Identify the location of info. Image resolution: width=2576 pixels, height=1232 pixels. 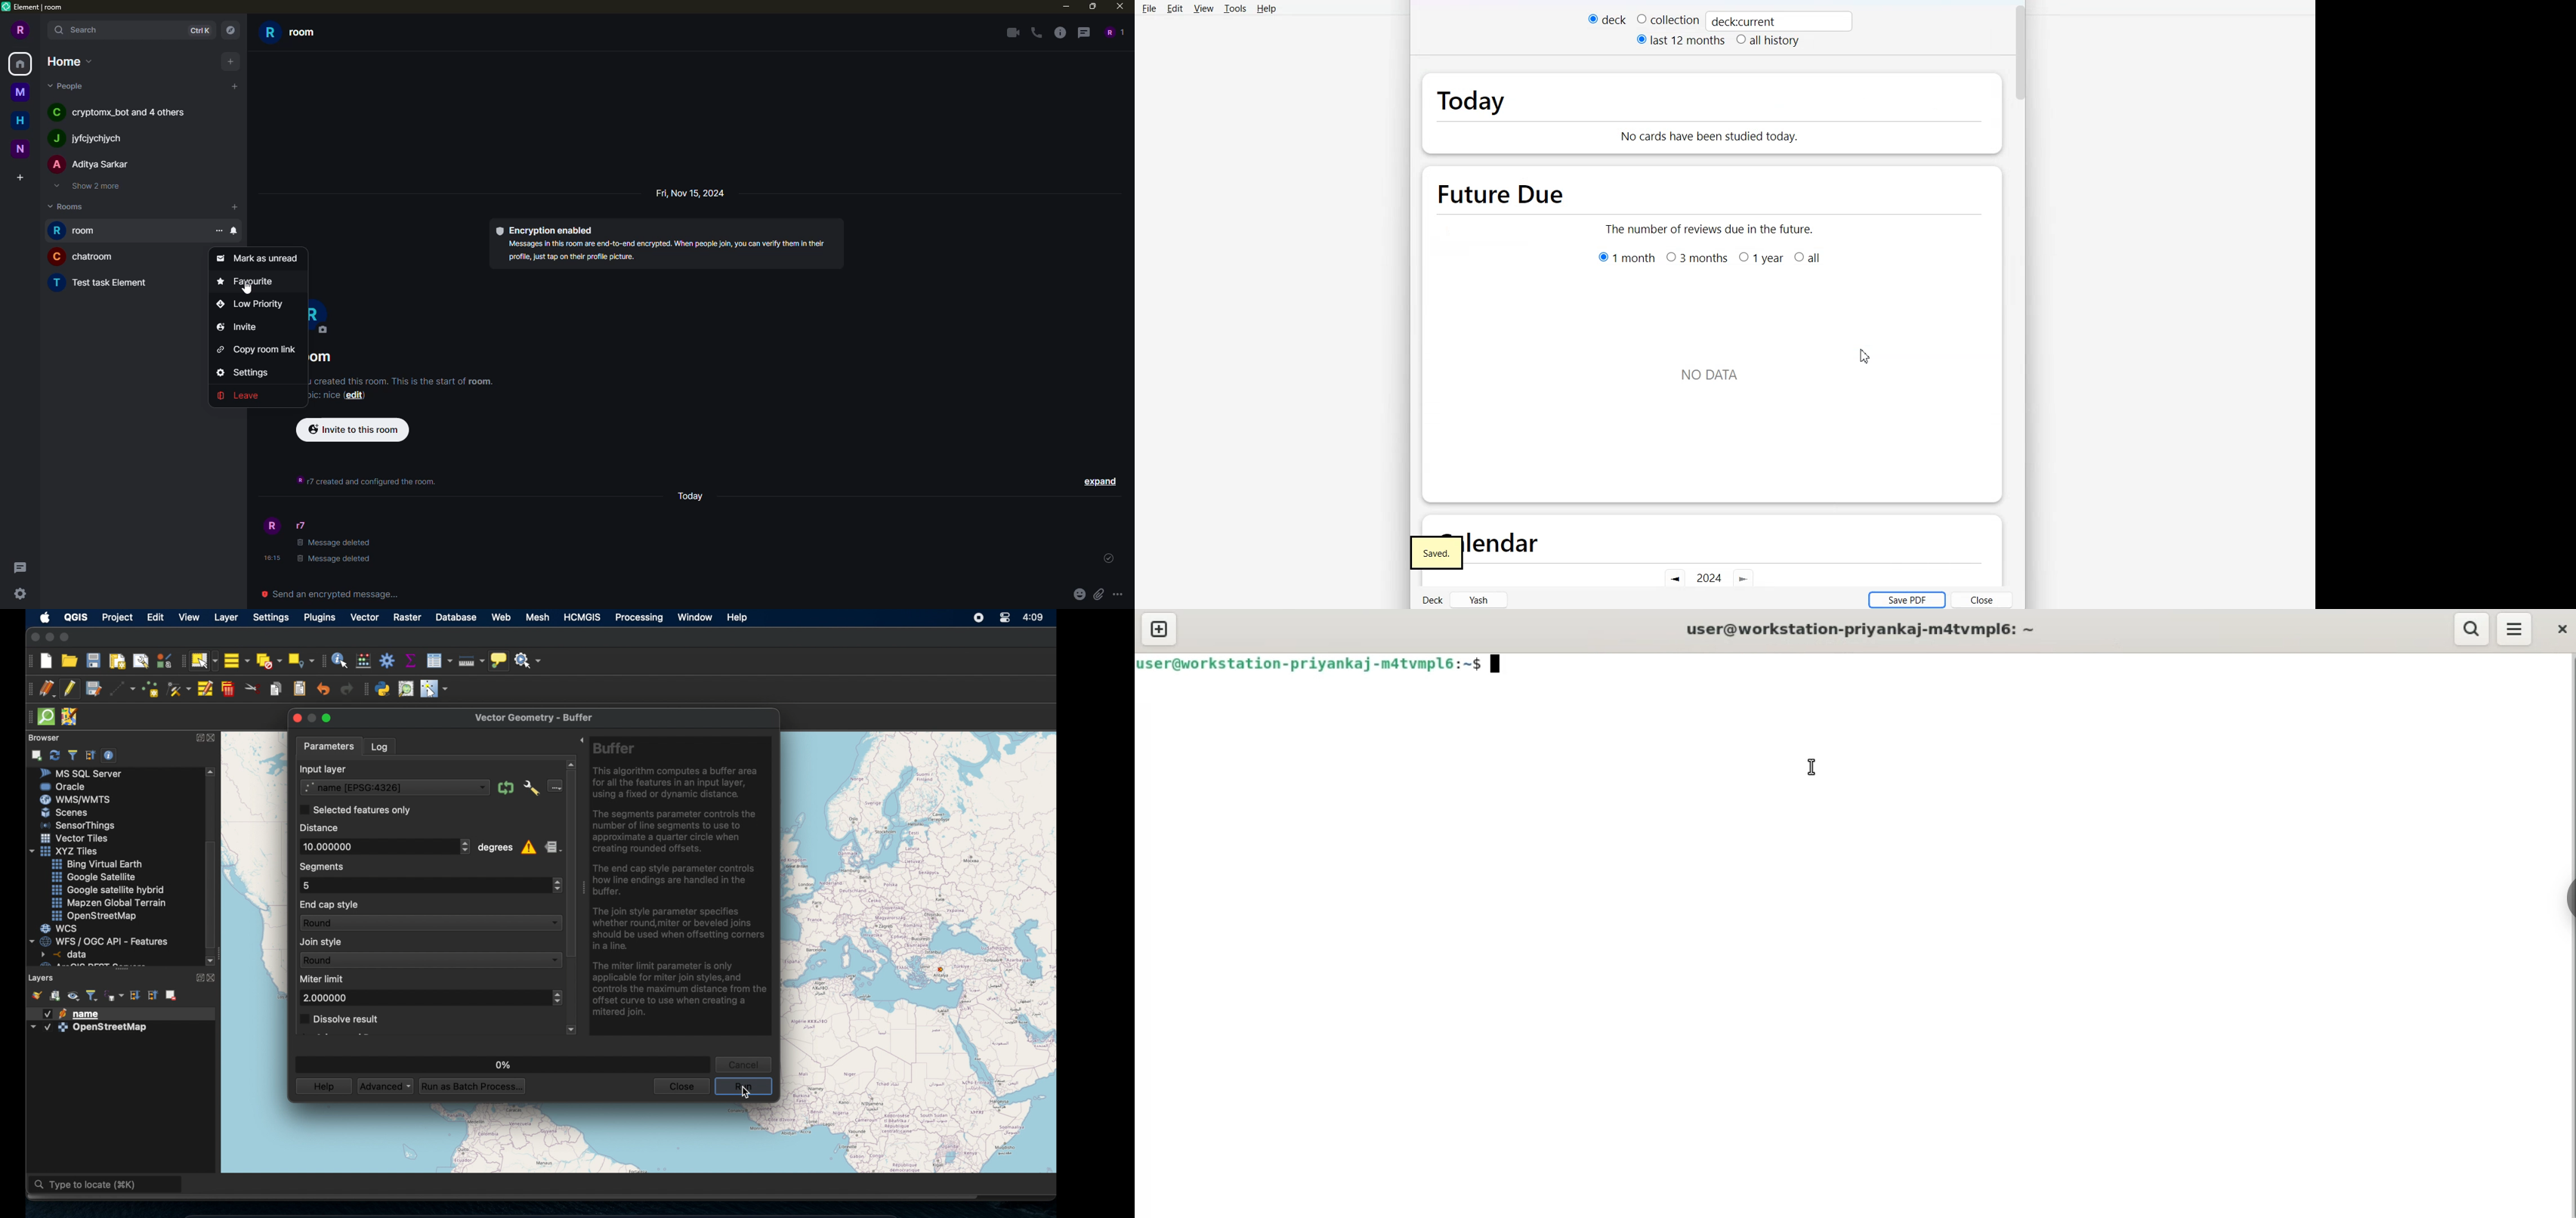
(362, 481).